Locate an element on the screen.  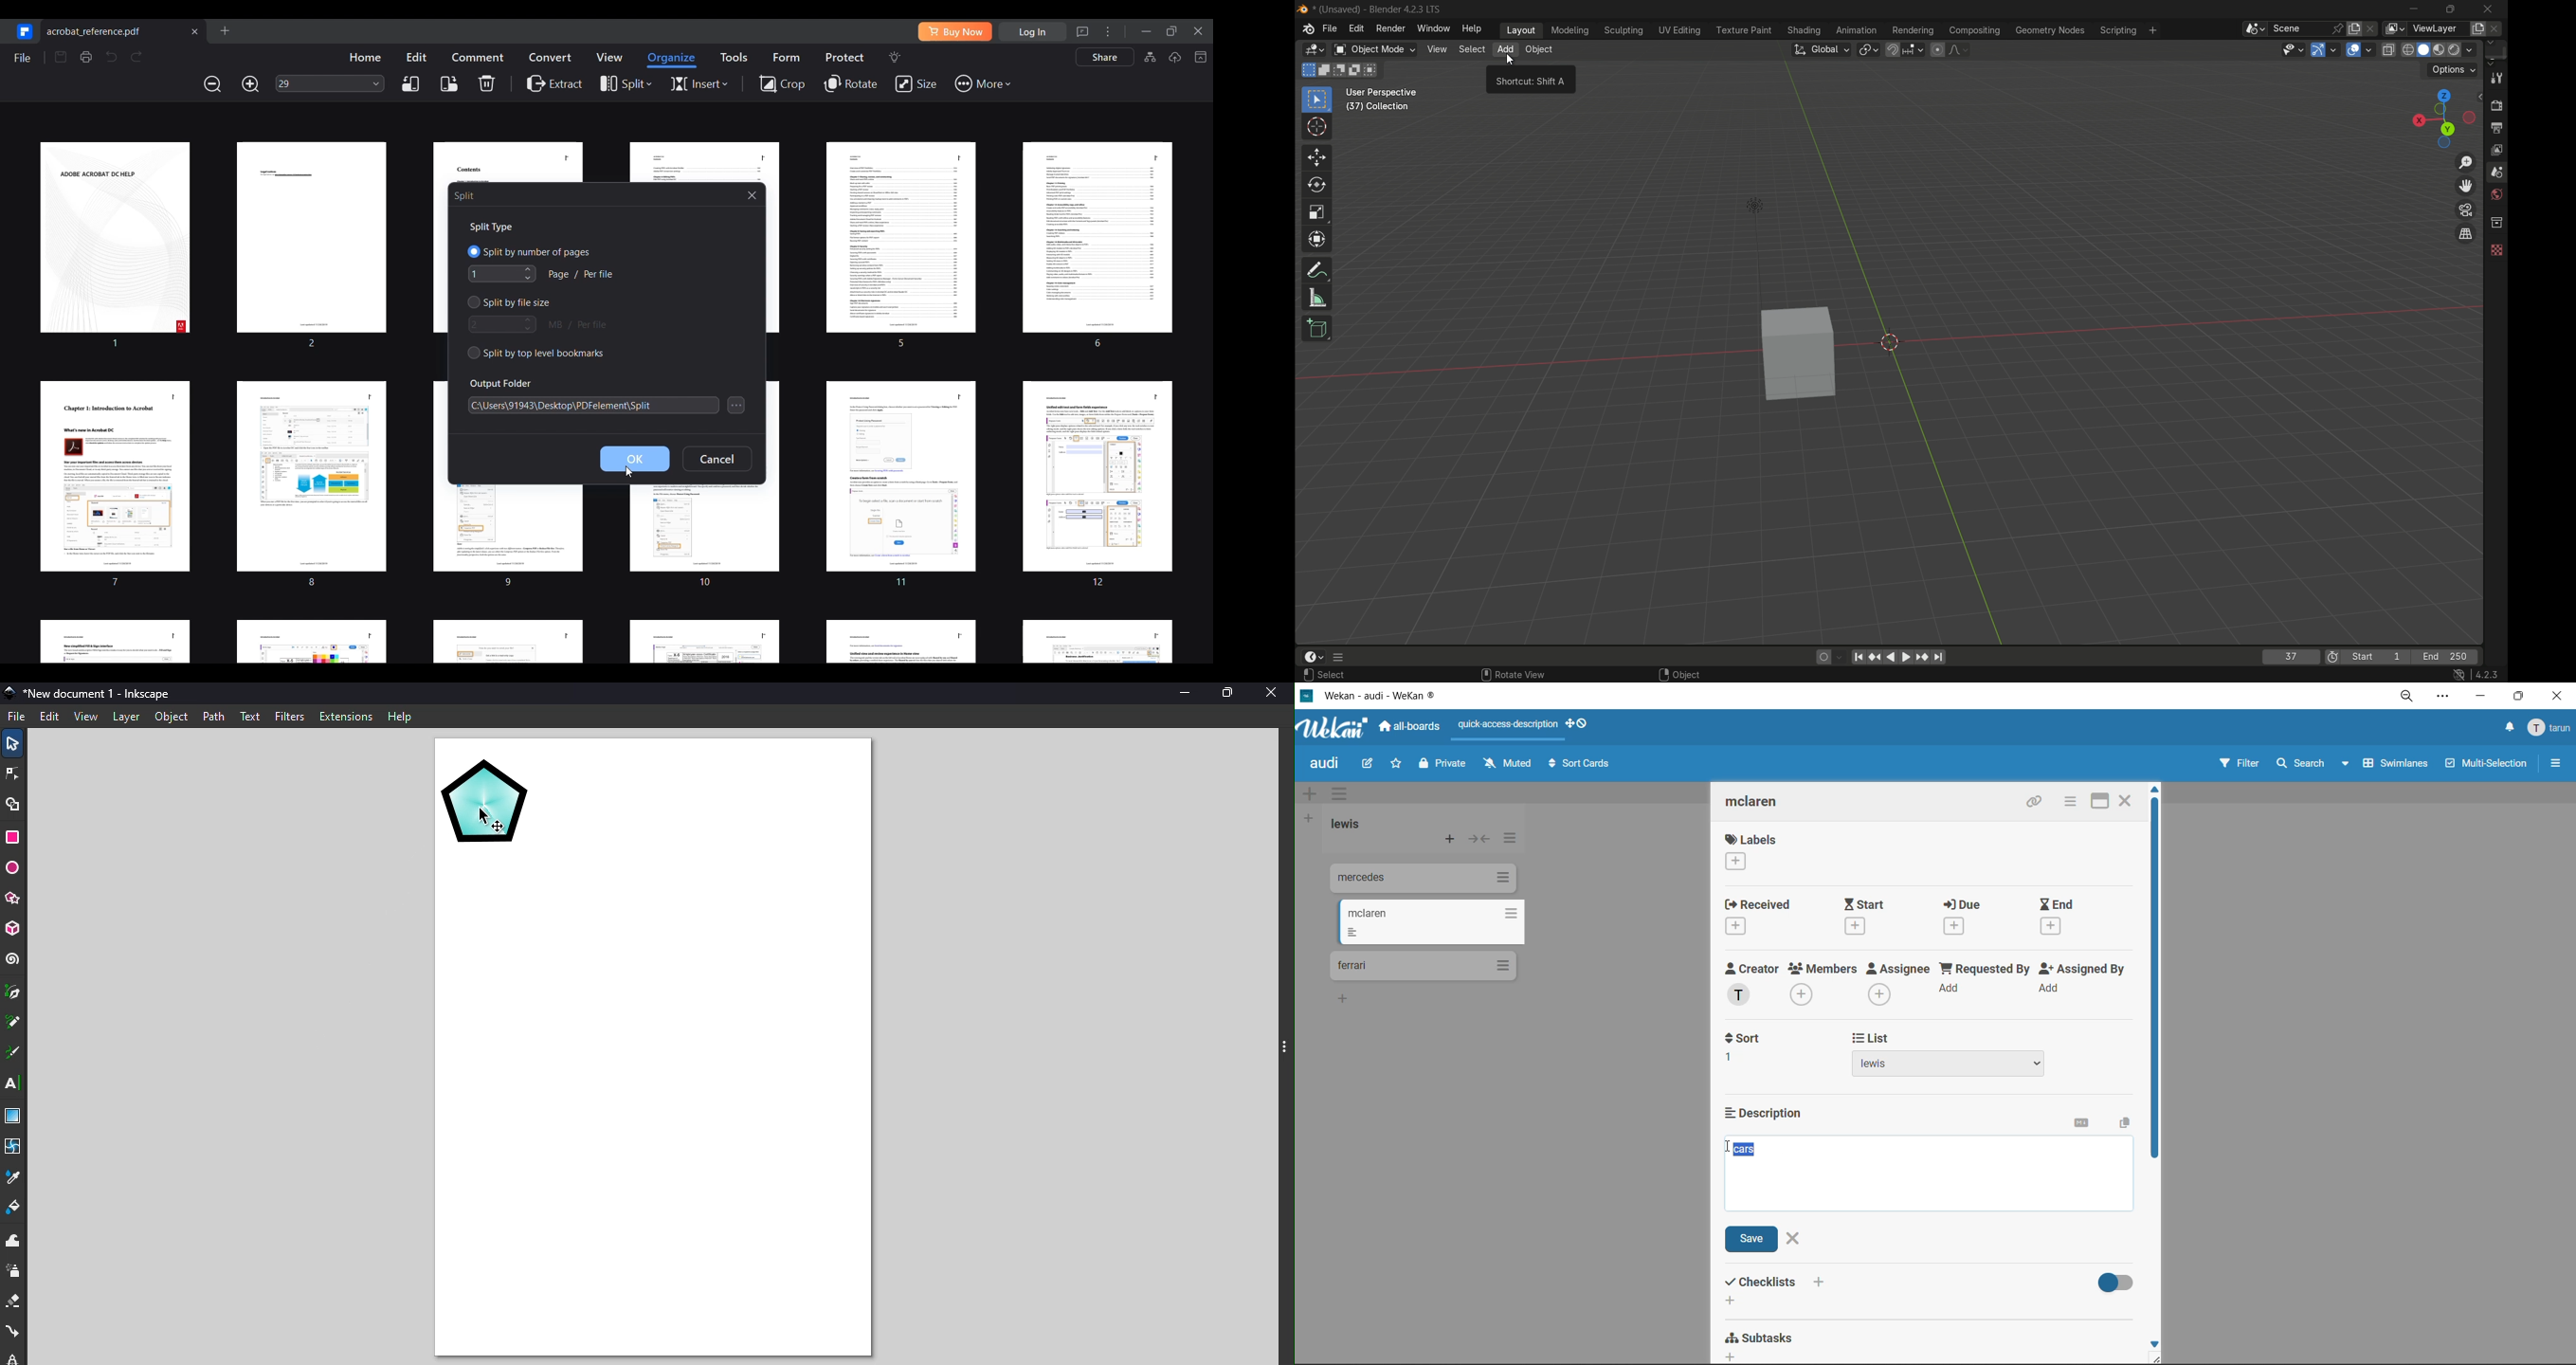
Connector tool is located at coordinates (15, 1329).